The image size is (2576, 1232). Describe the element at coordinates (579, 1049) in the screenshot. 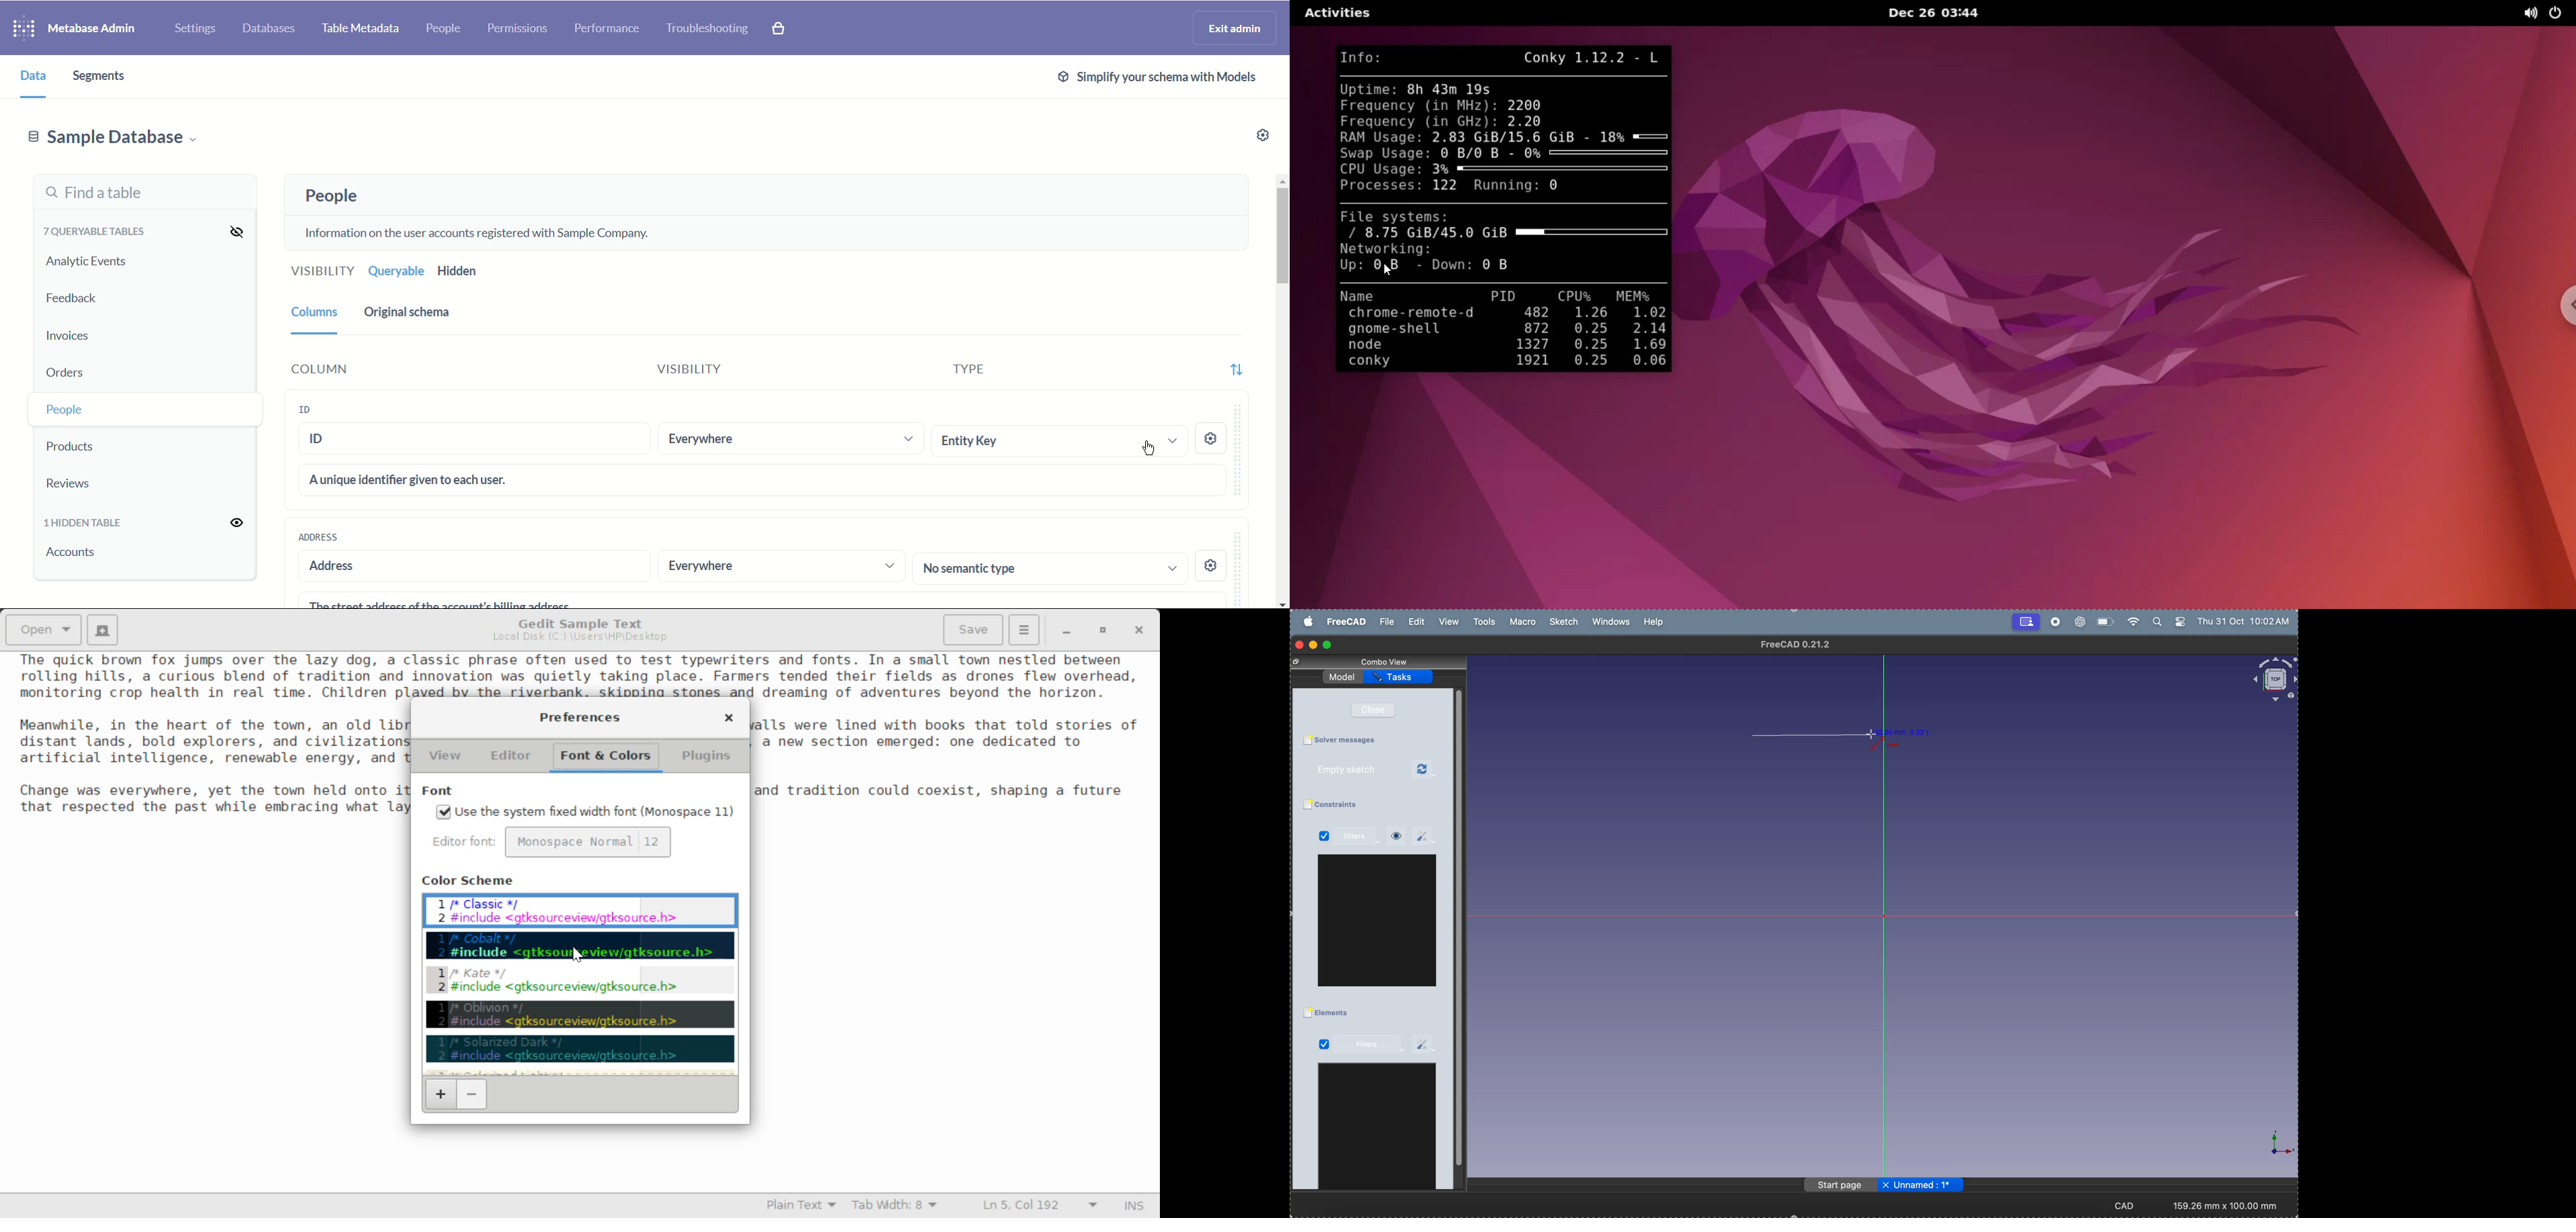

I see `Solarized Dark` at that location.